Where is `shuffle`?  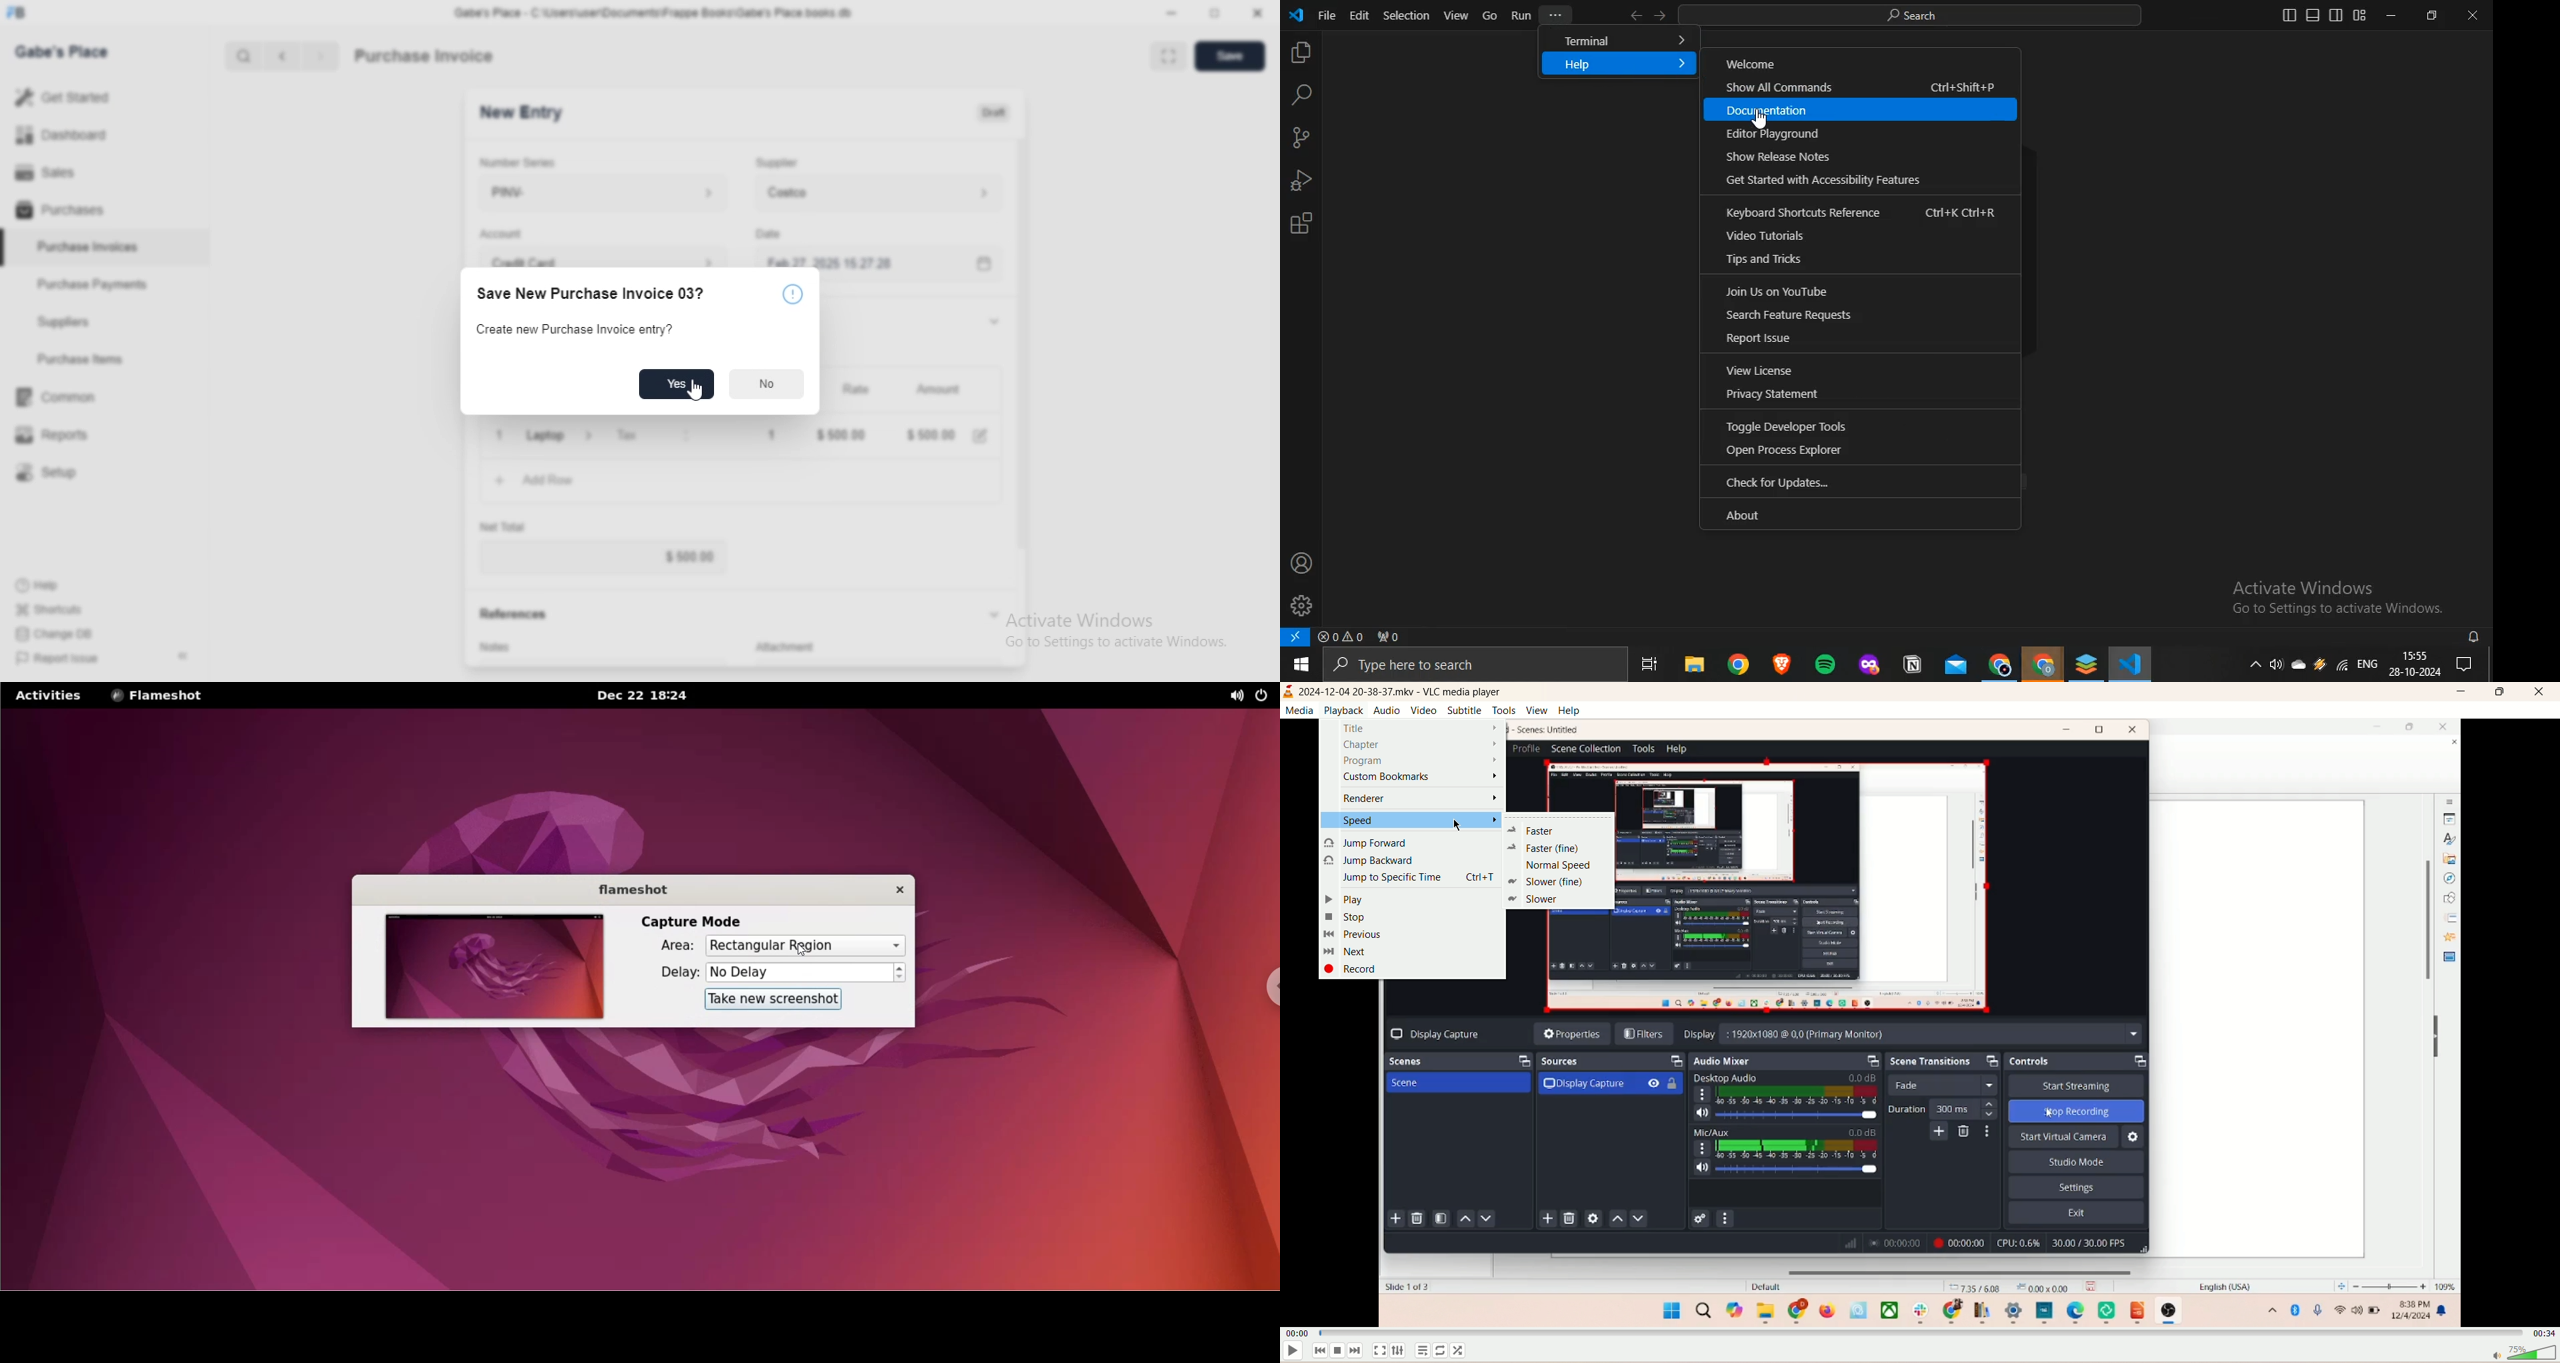
shuffle is located at coordinates (1463, 1350).